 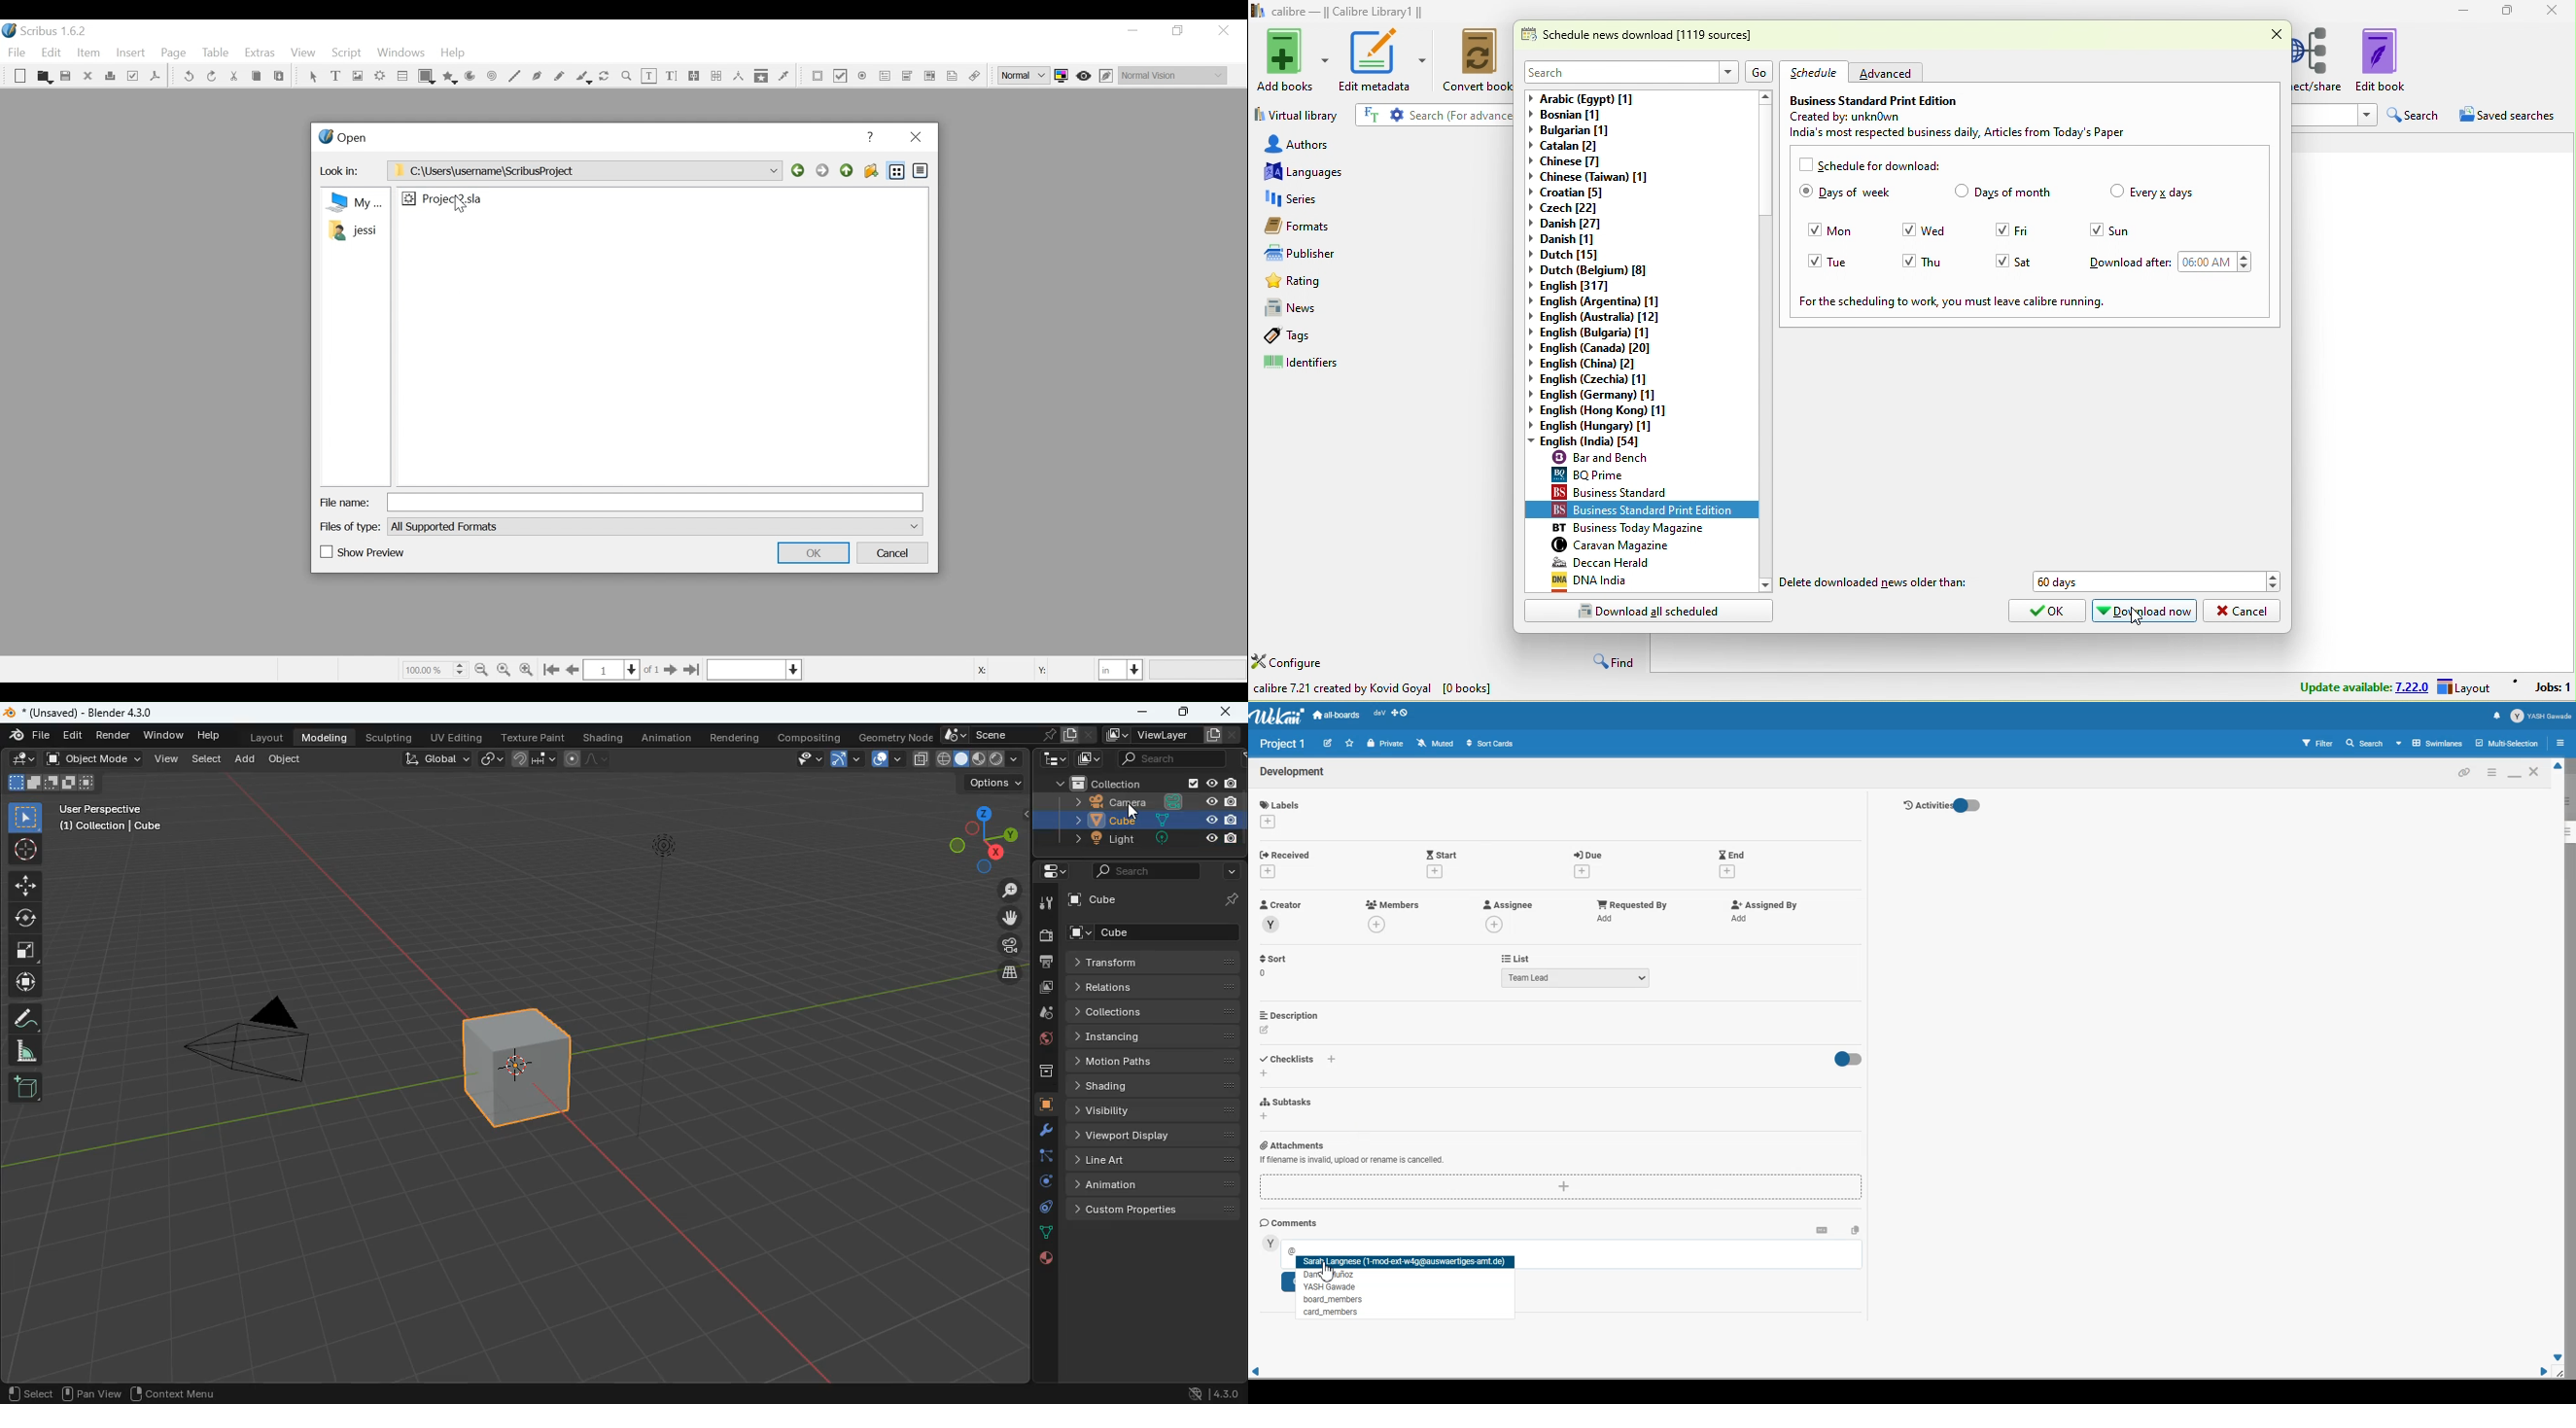 What do you see at coordinates (216, 54) in the screenshot?
I see `Table` at bounding box center [216, 54].